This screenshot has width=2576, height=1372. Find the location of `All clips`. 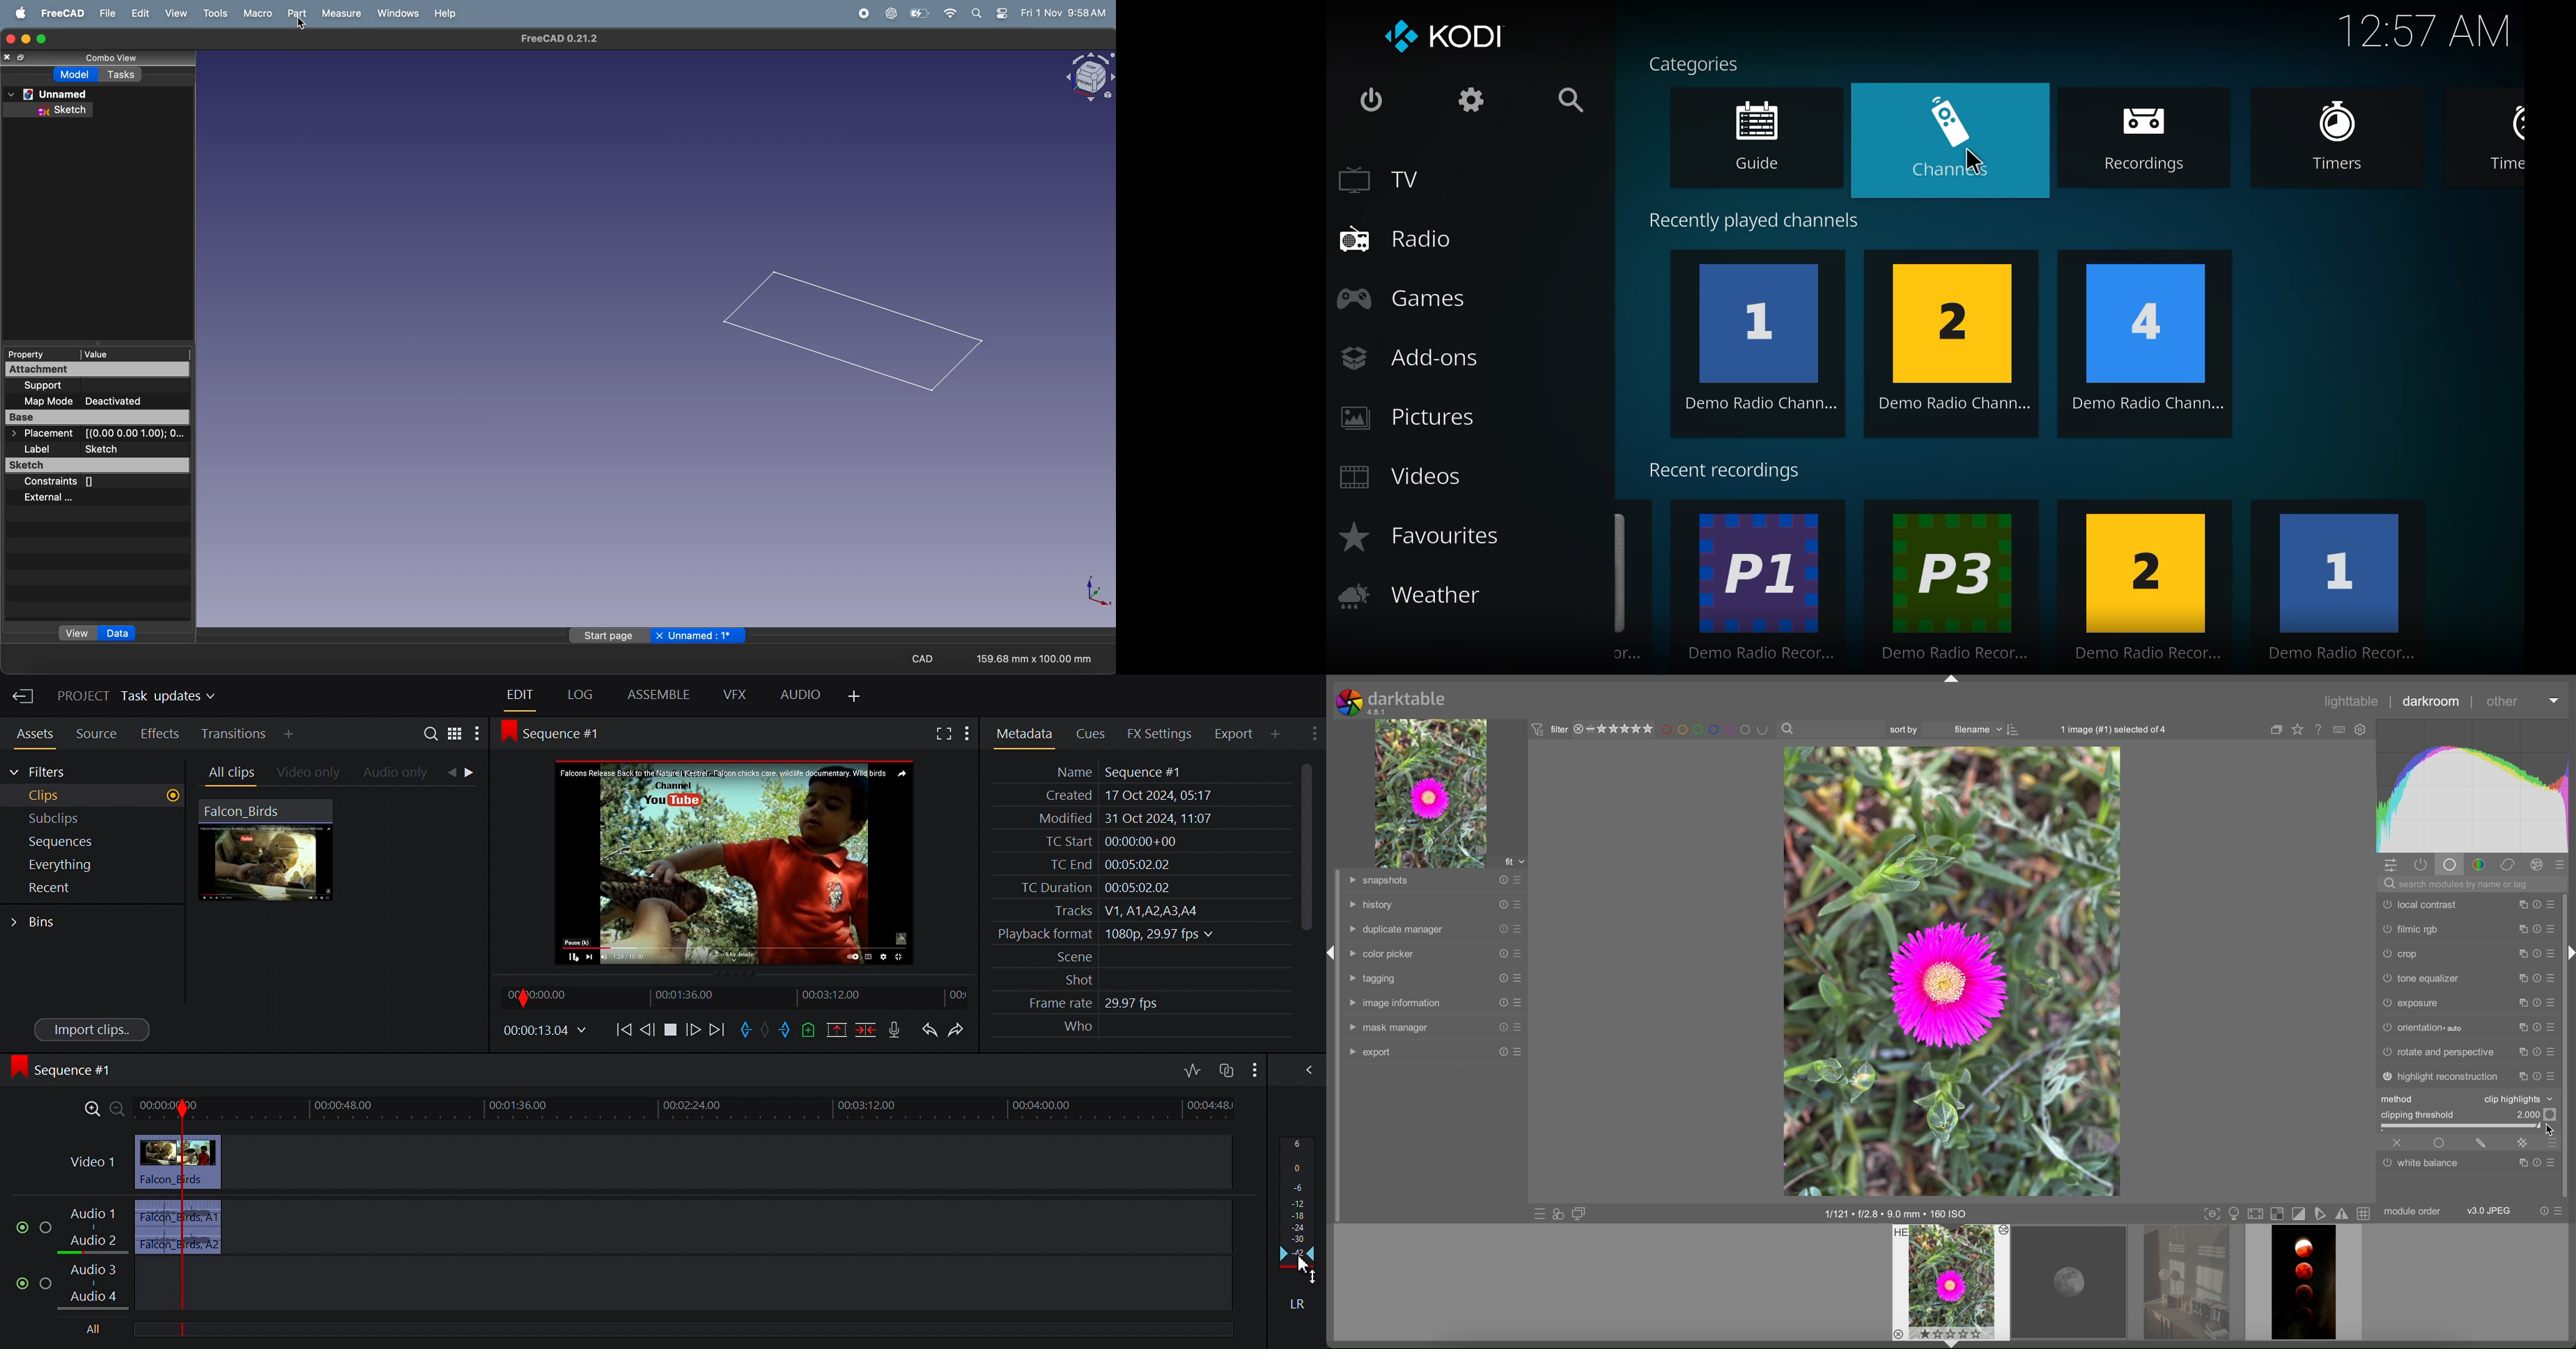

All clips is located at coordinates (228, 773).